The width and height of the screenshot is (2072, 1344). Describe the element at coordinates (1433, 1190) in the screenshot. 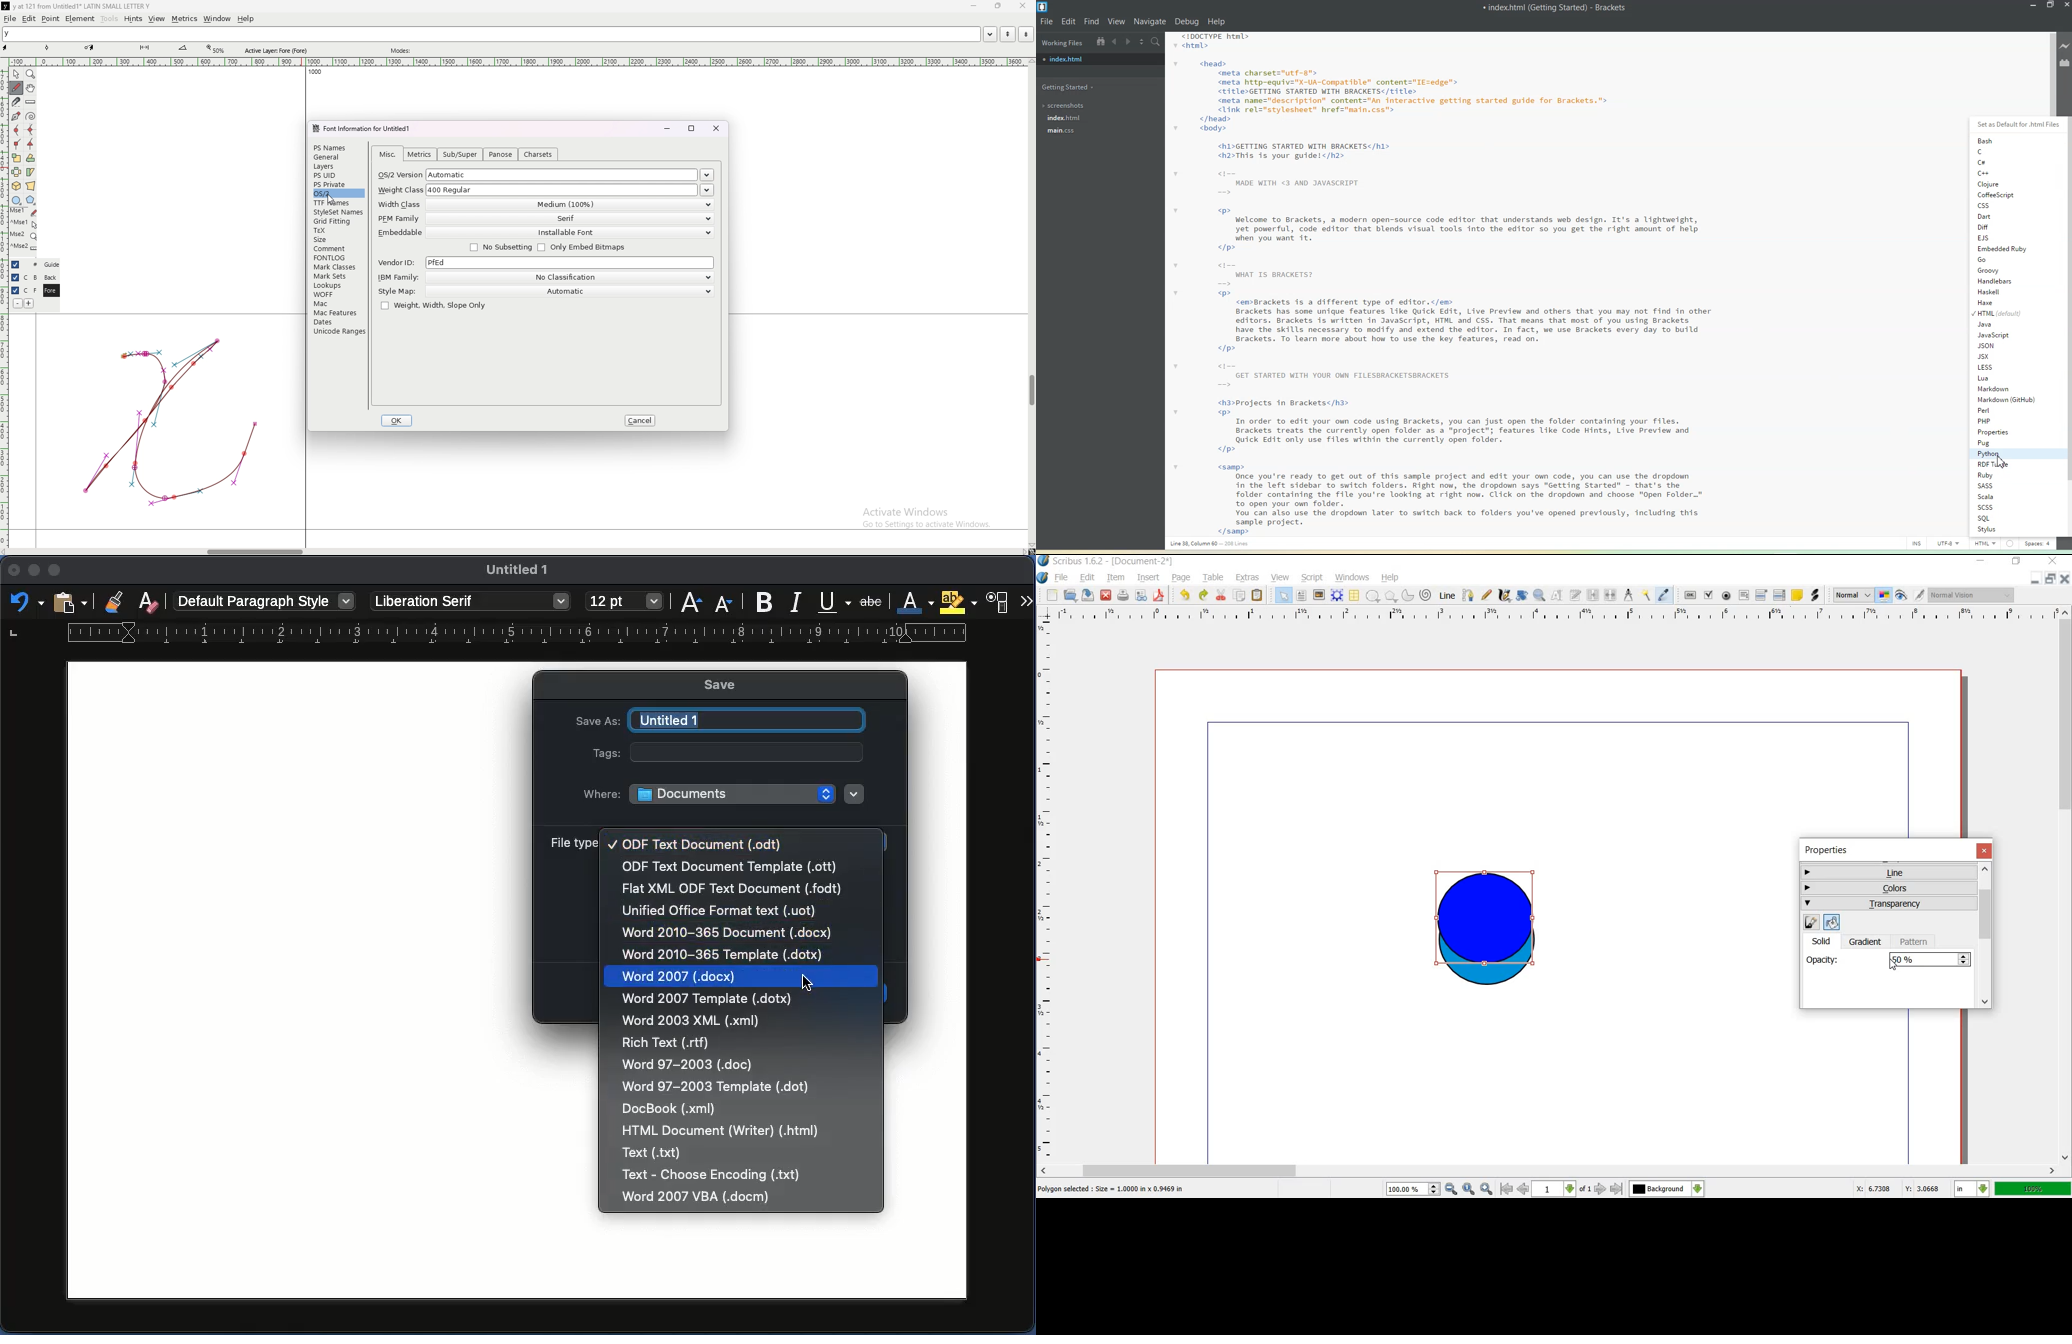

I see `increase or decrease zoom` at that location.